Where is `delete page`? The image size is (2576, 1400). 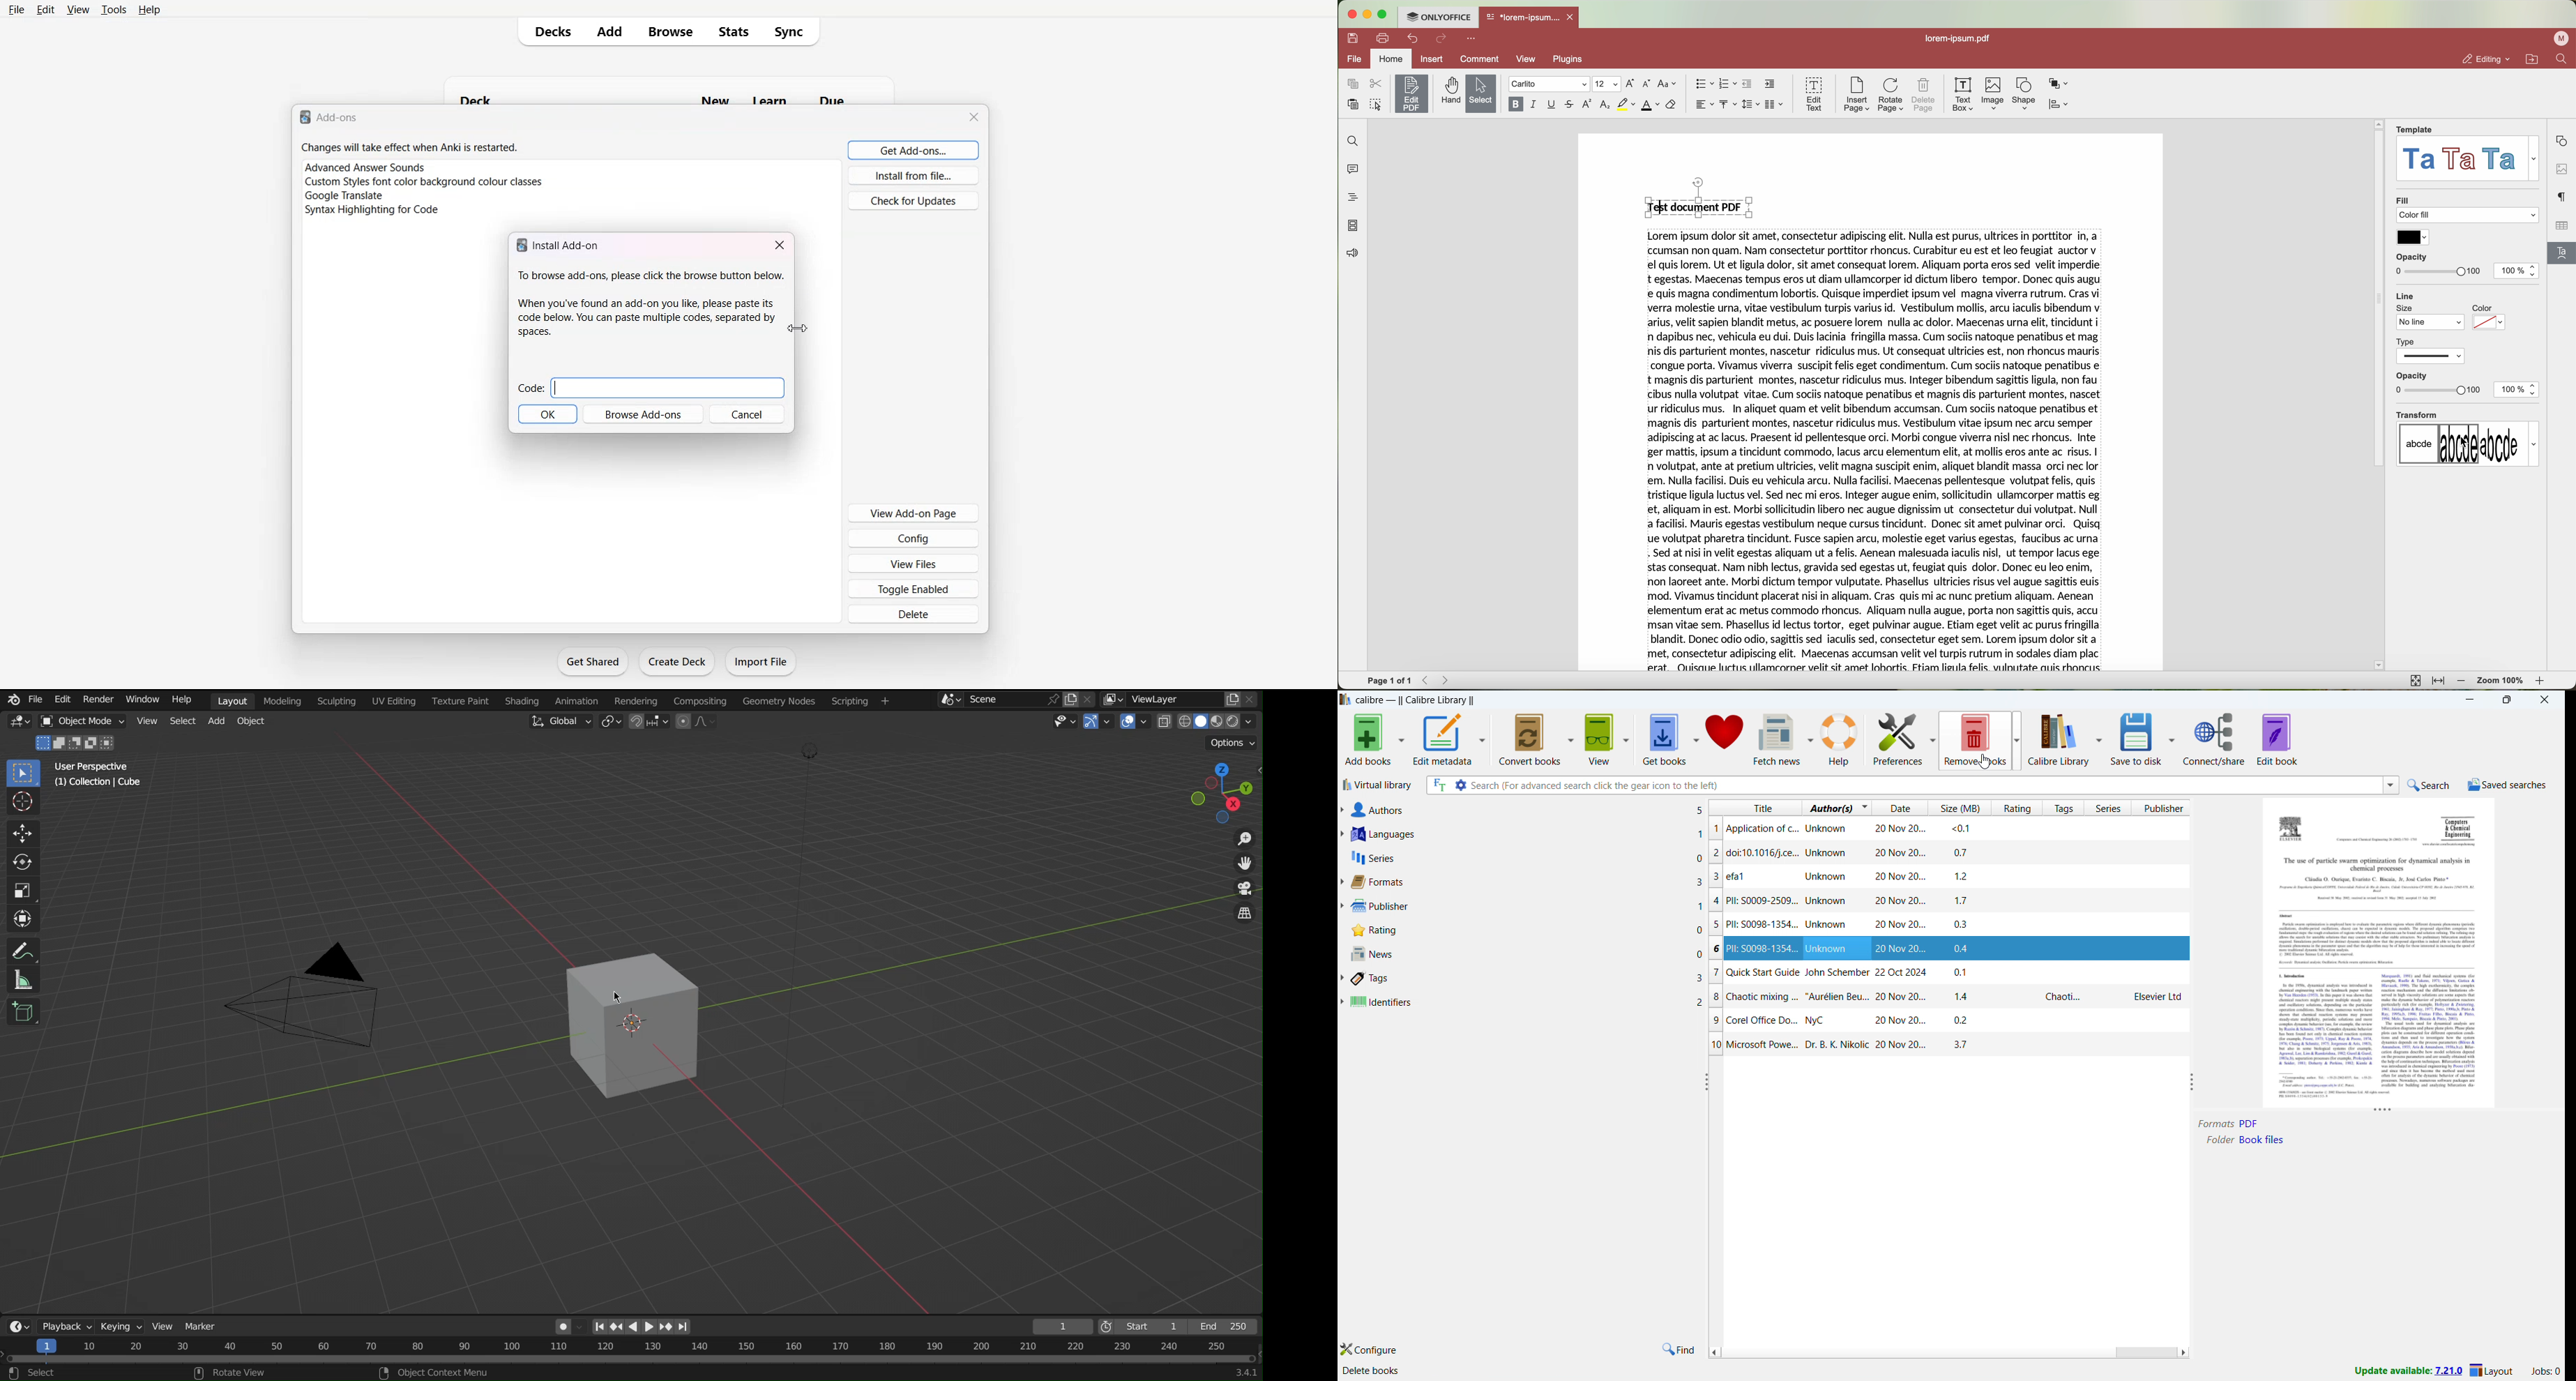 delete page is located at coordinates (1924, 94).